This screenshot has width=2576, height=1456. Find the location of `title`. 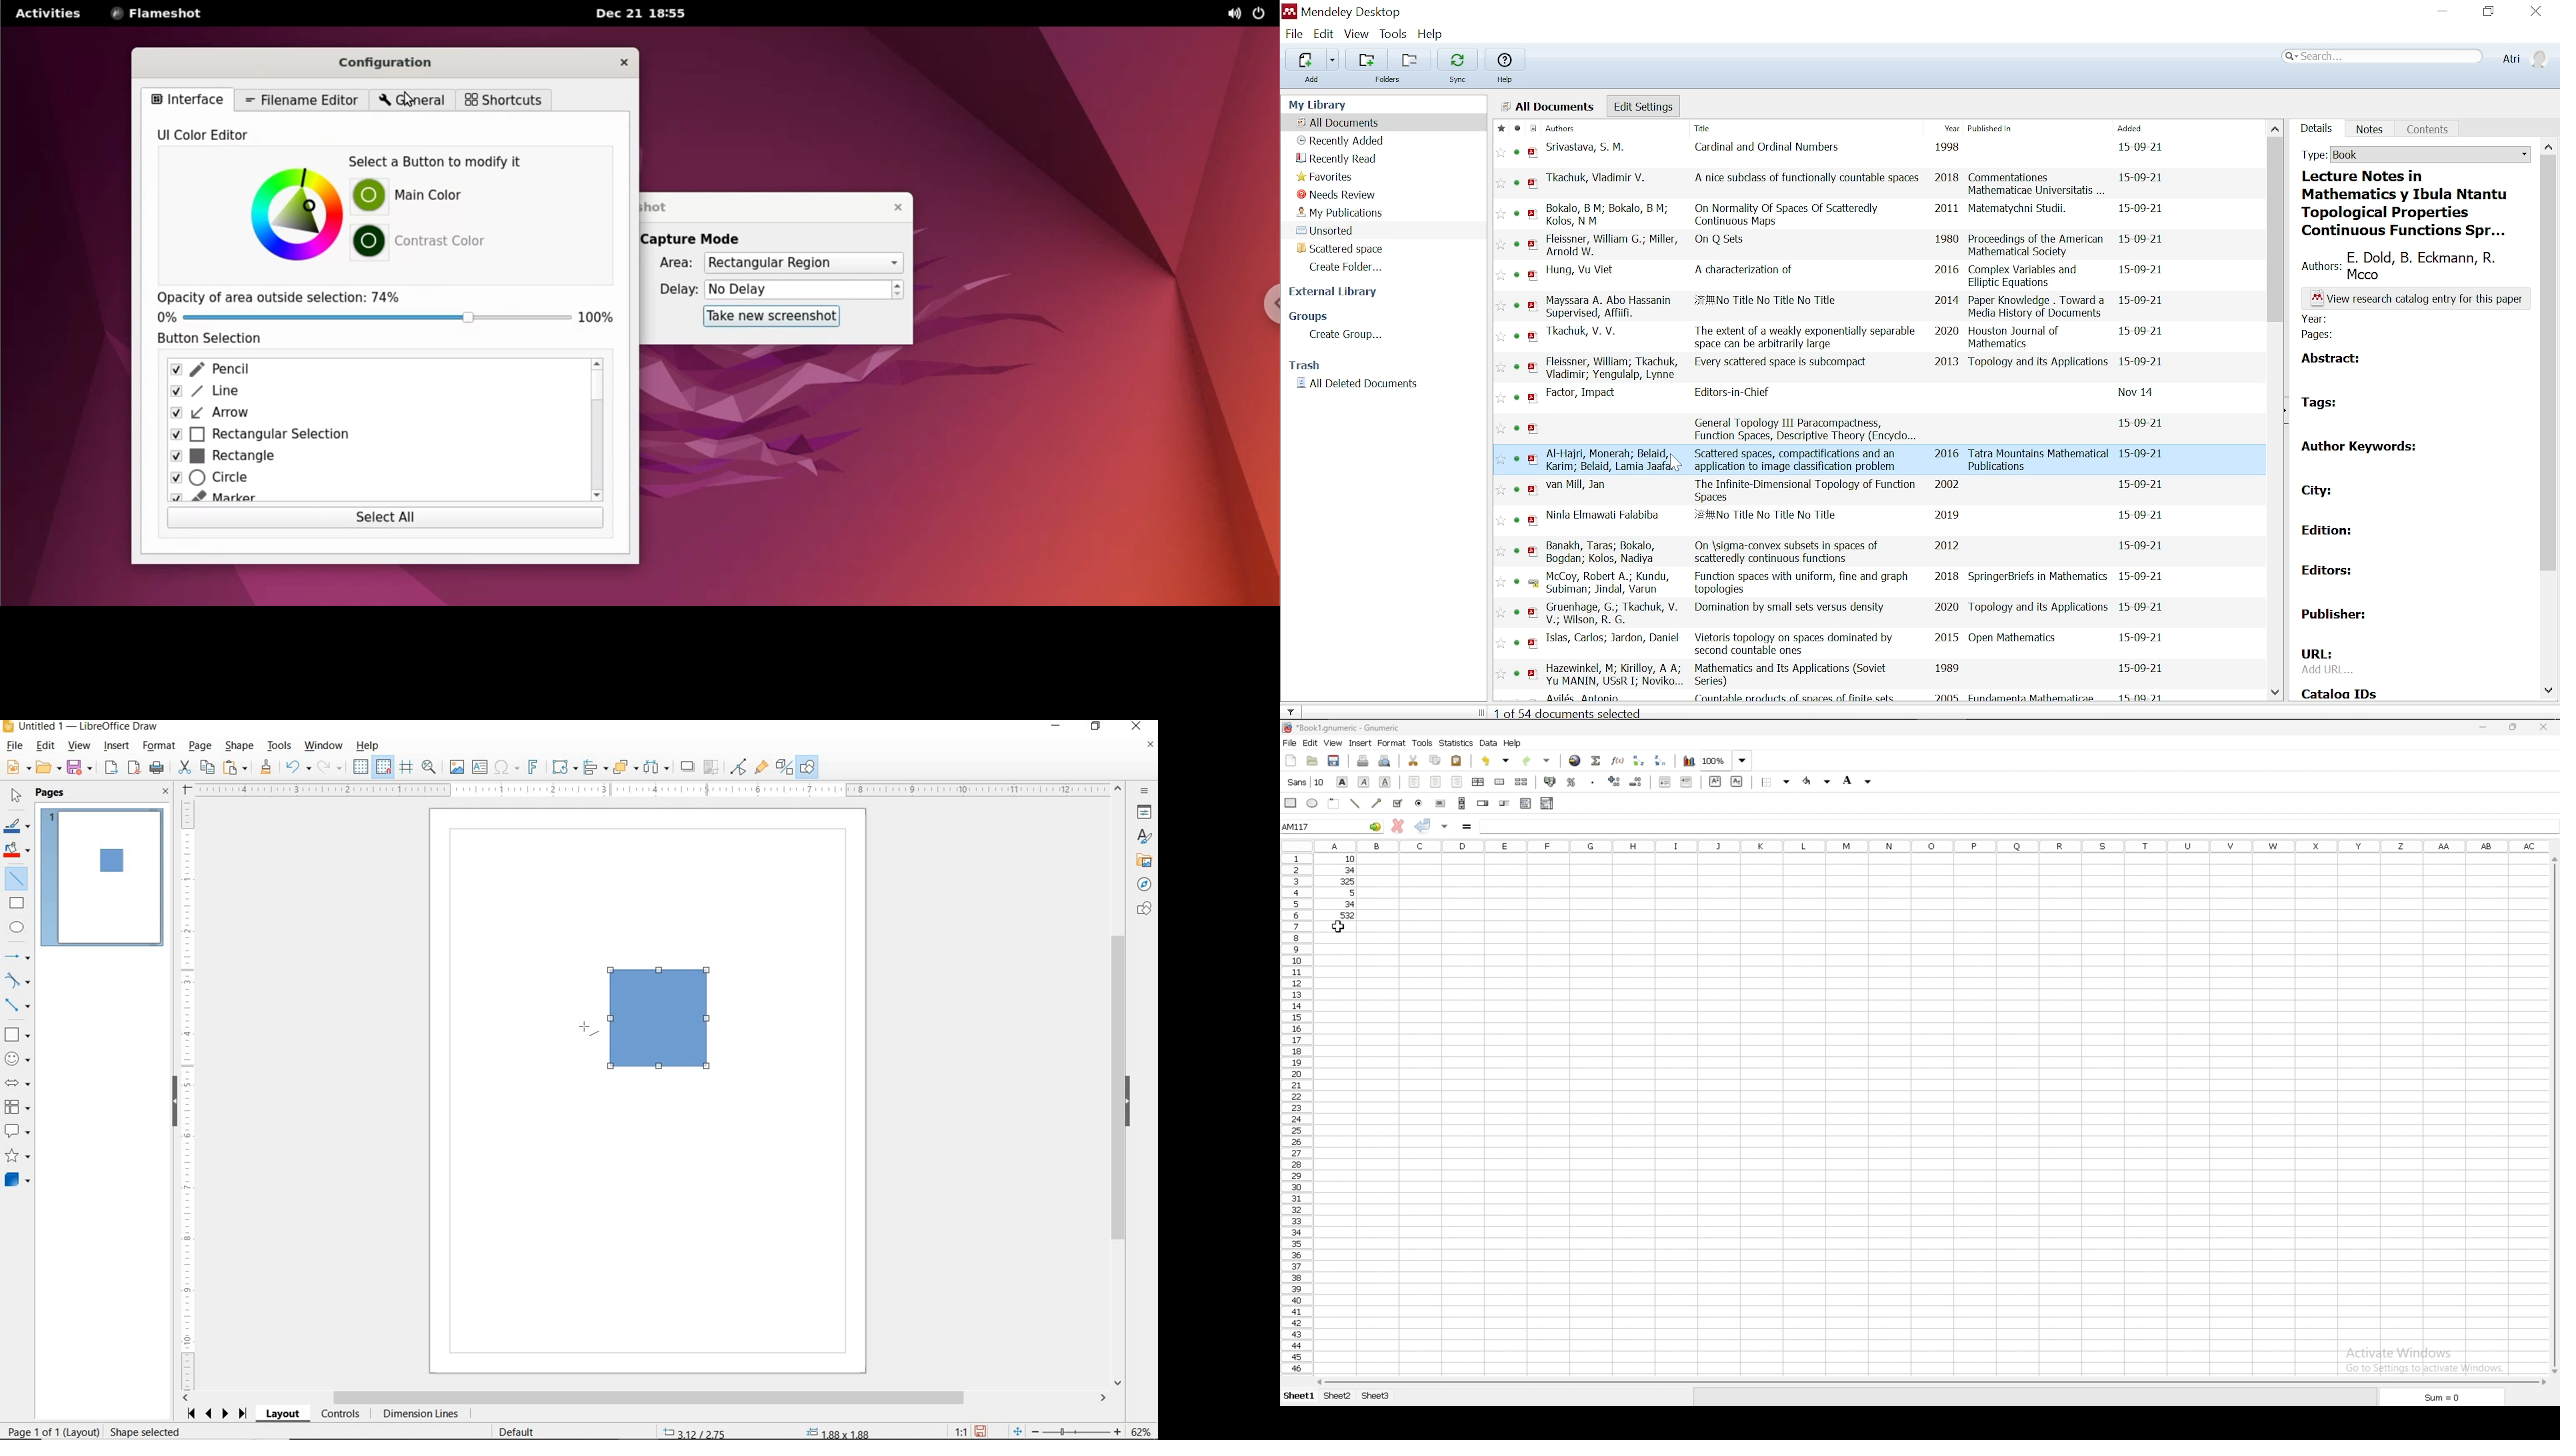

title is located at coordinates (1724, 241).